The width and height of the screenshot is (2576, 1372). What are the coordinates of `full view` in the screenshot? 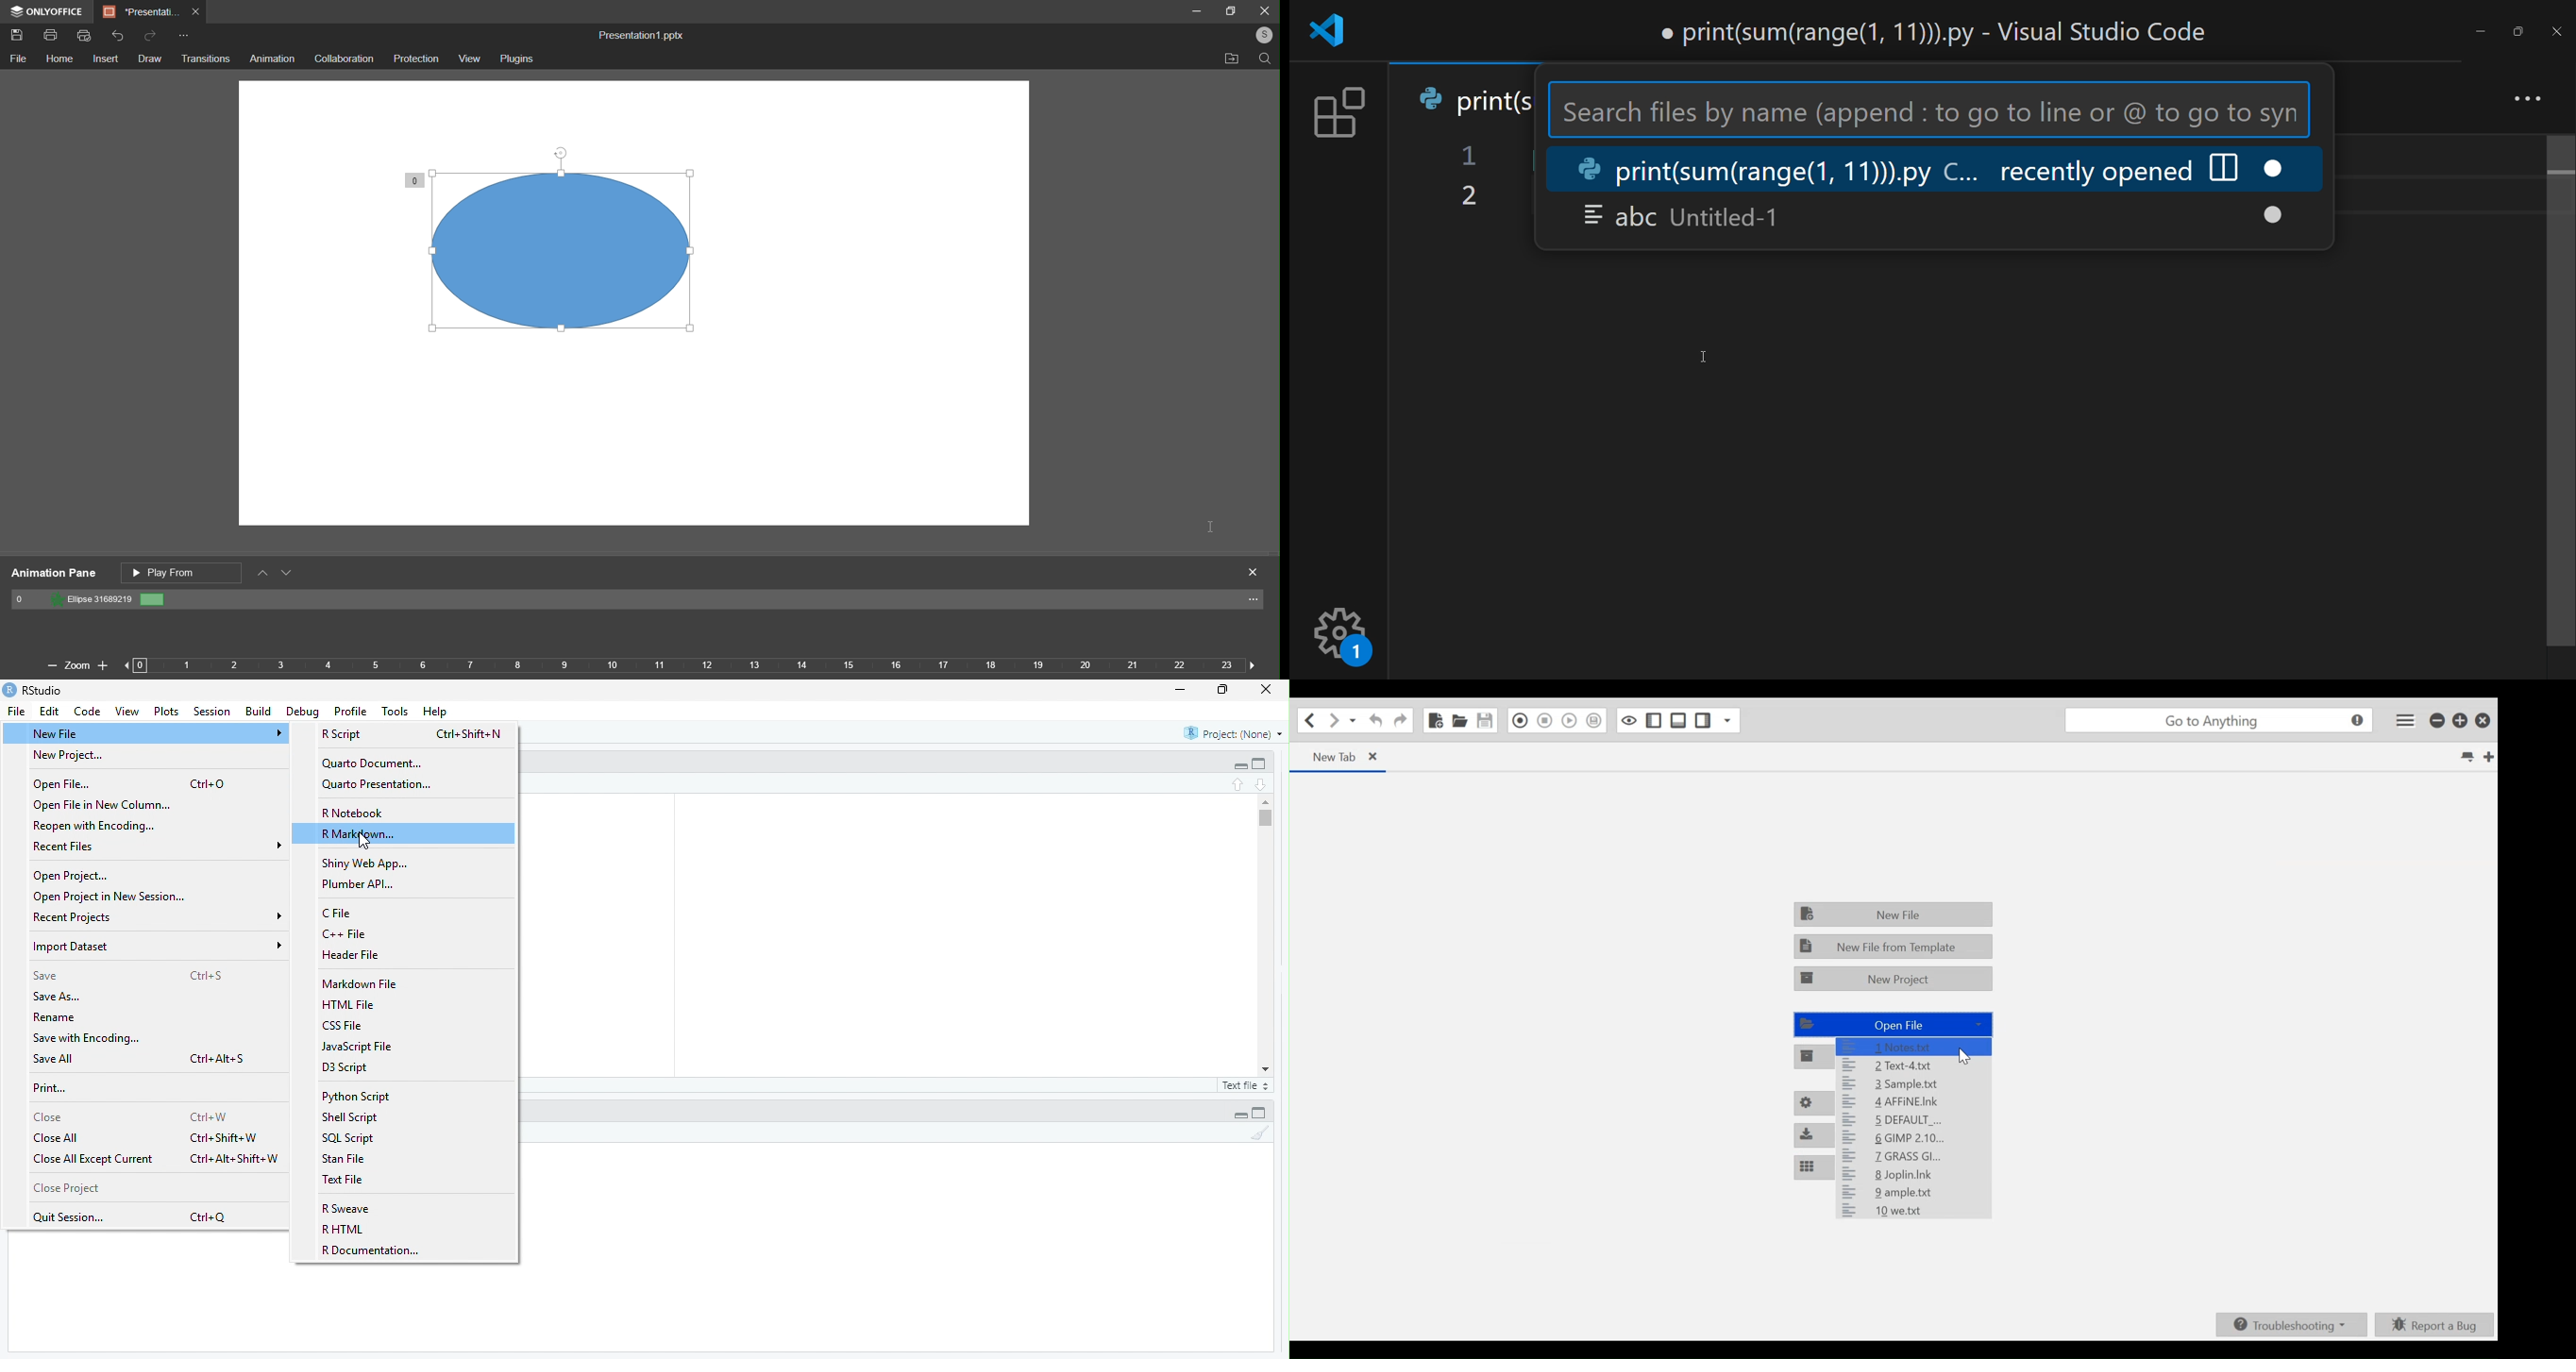 It's located at (1259, 1113).